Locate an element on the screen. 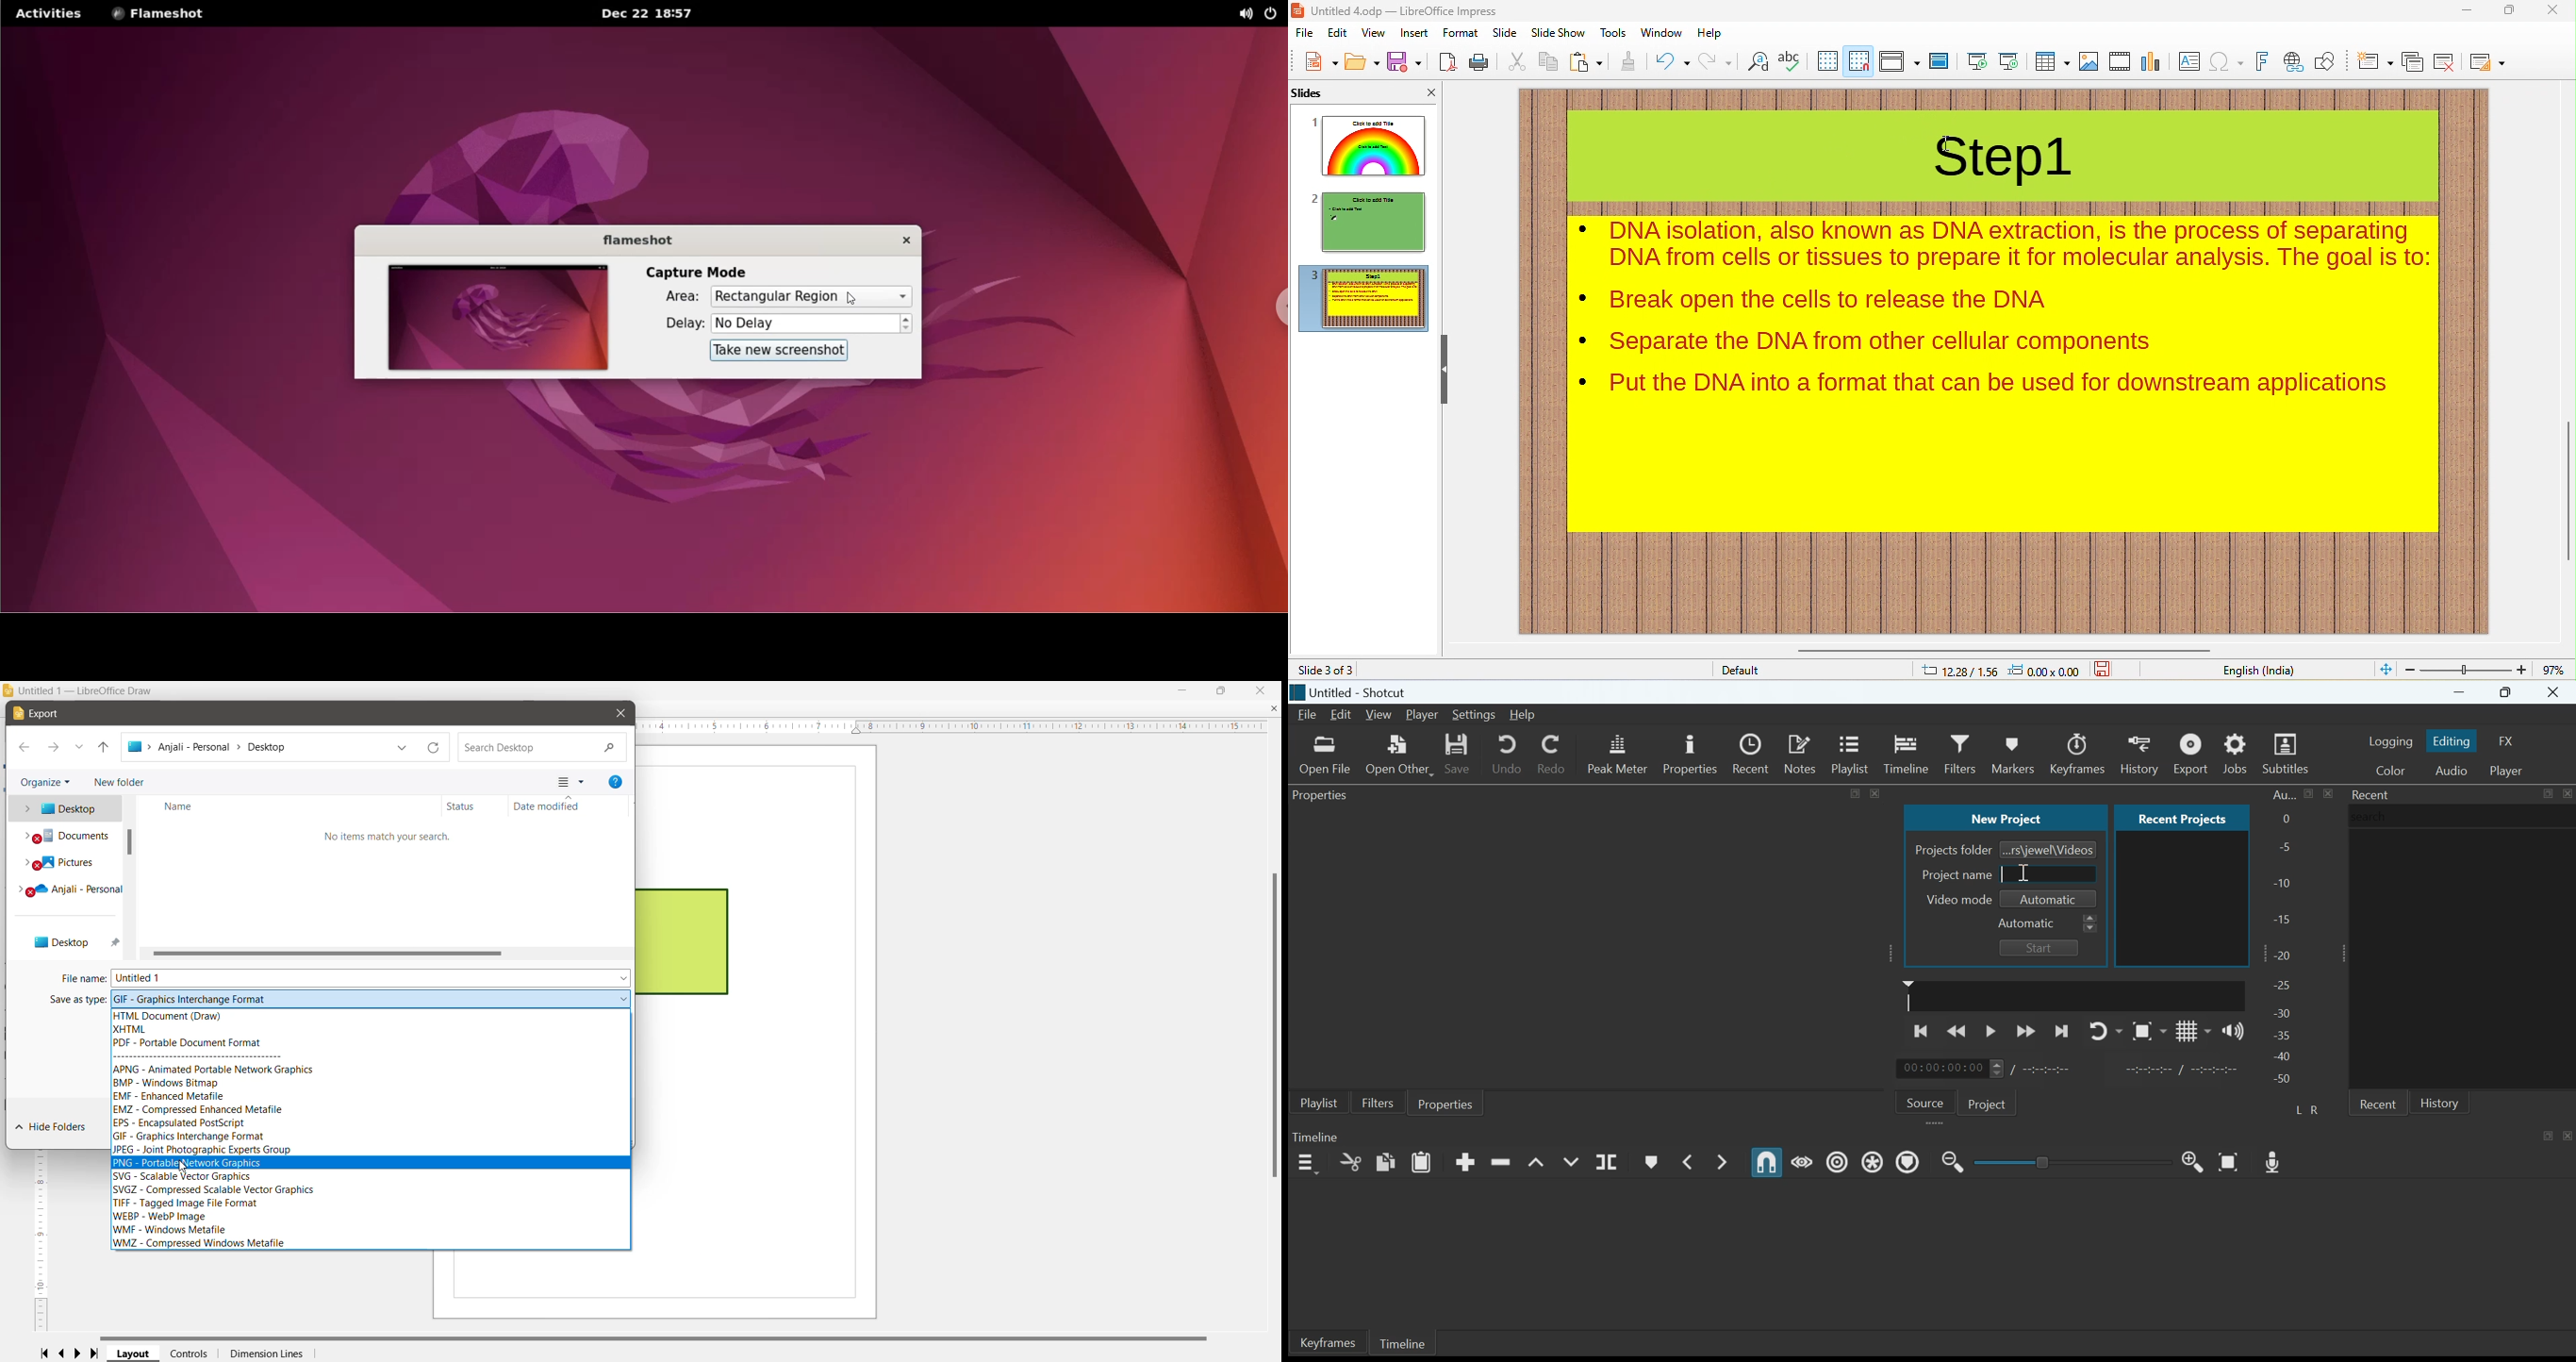  Lift is located at coordinates (1536, 1163).